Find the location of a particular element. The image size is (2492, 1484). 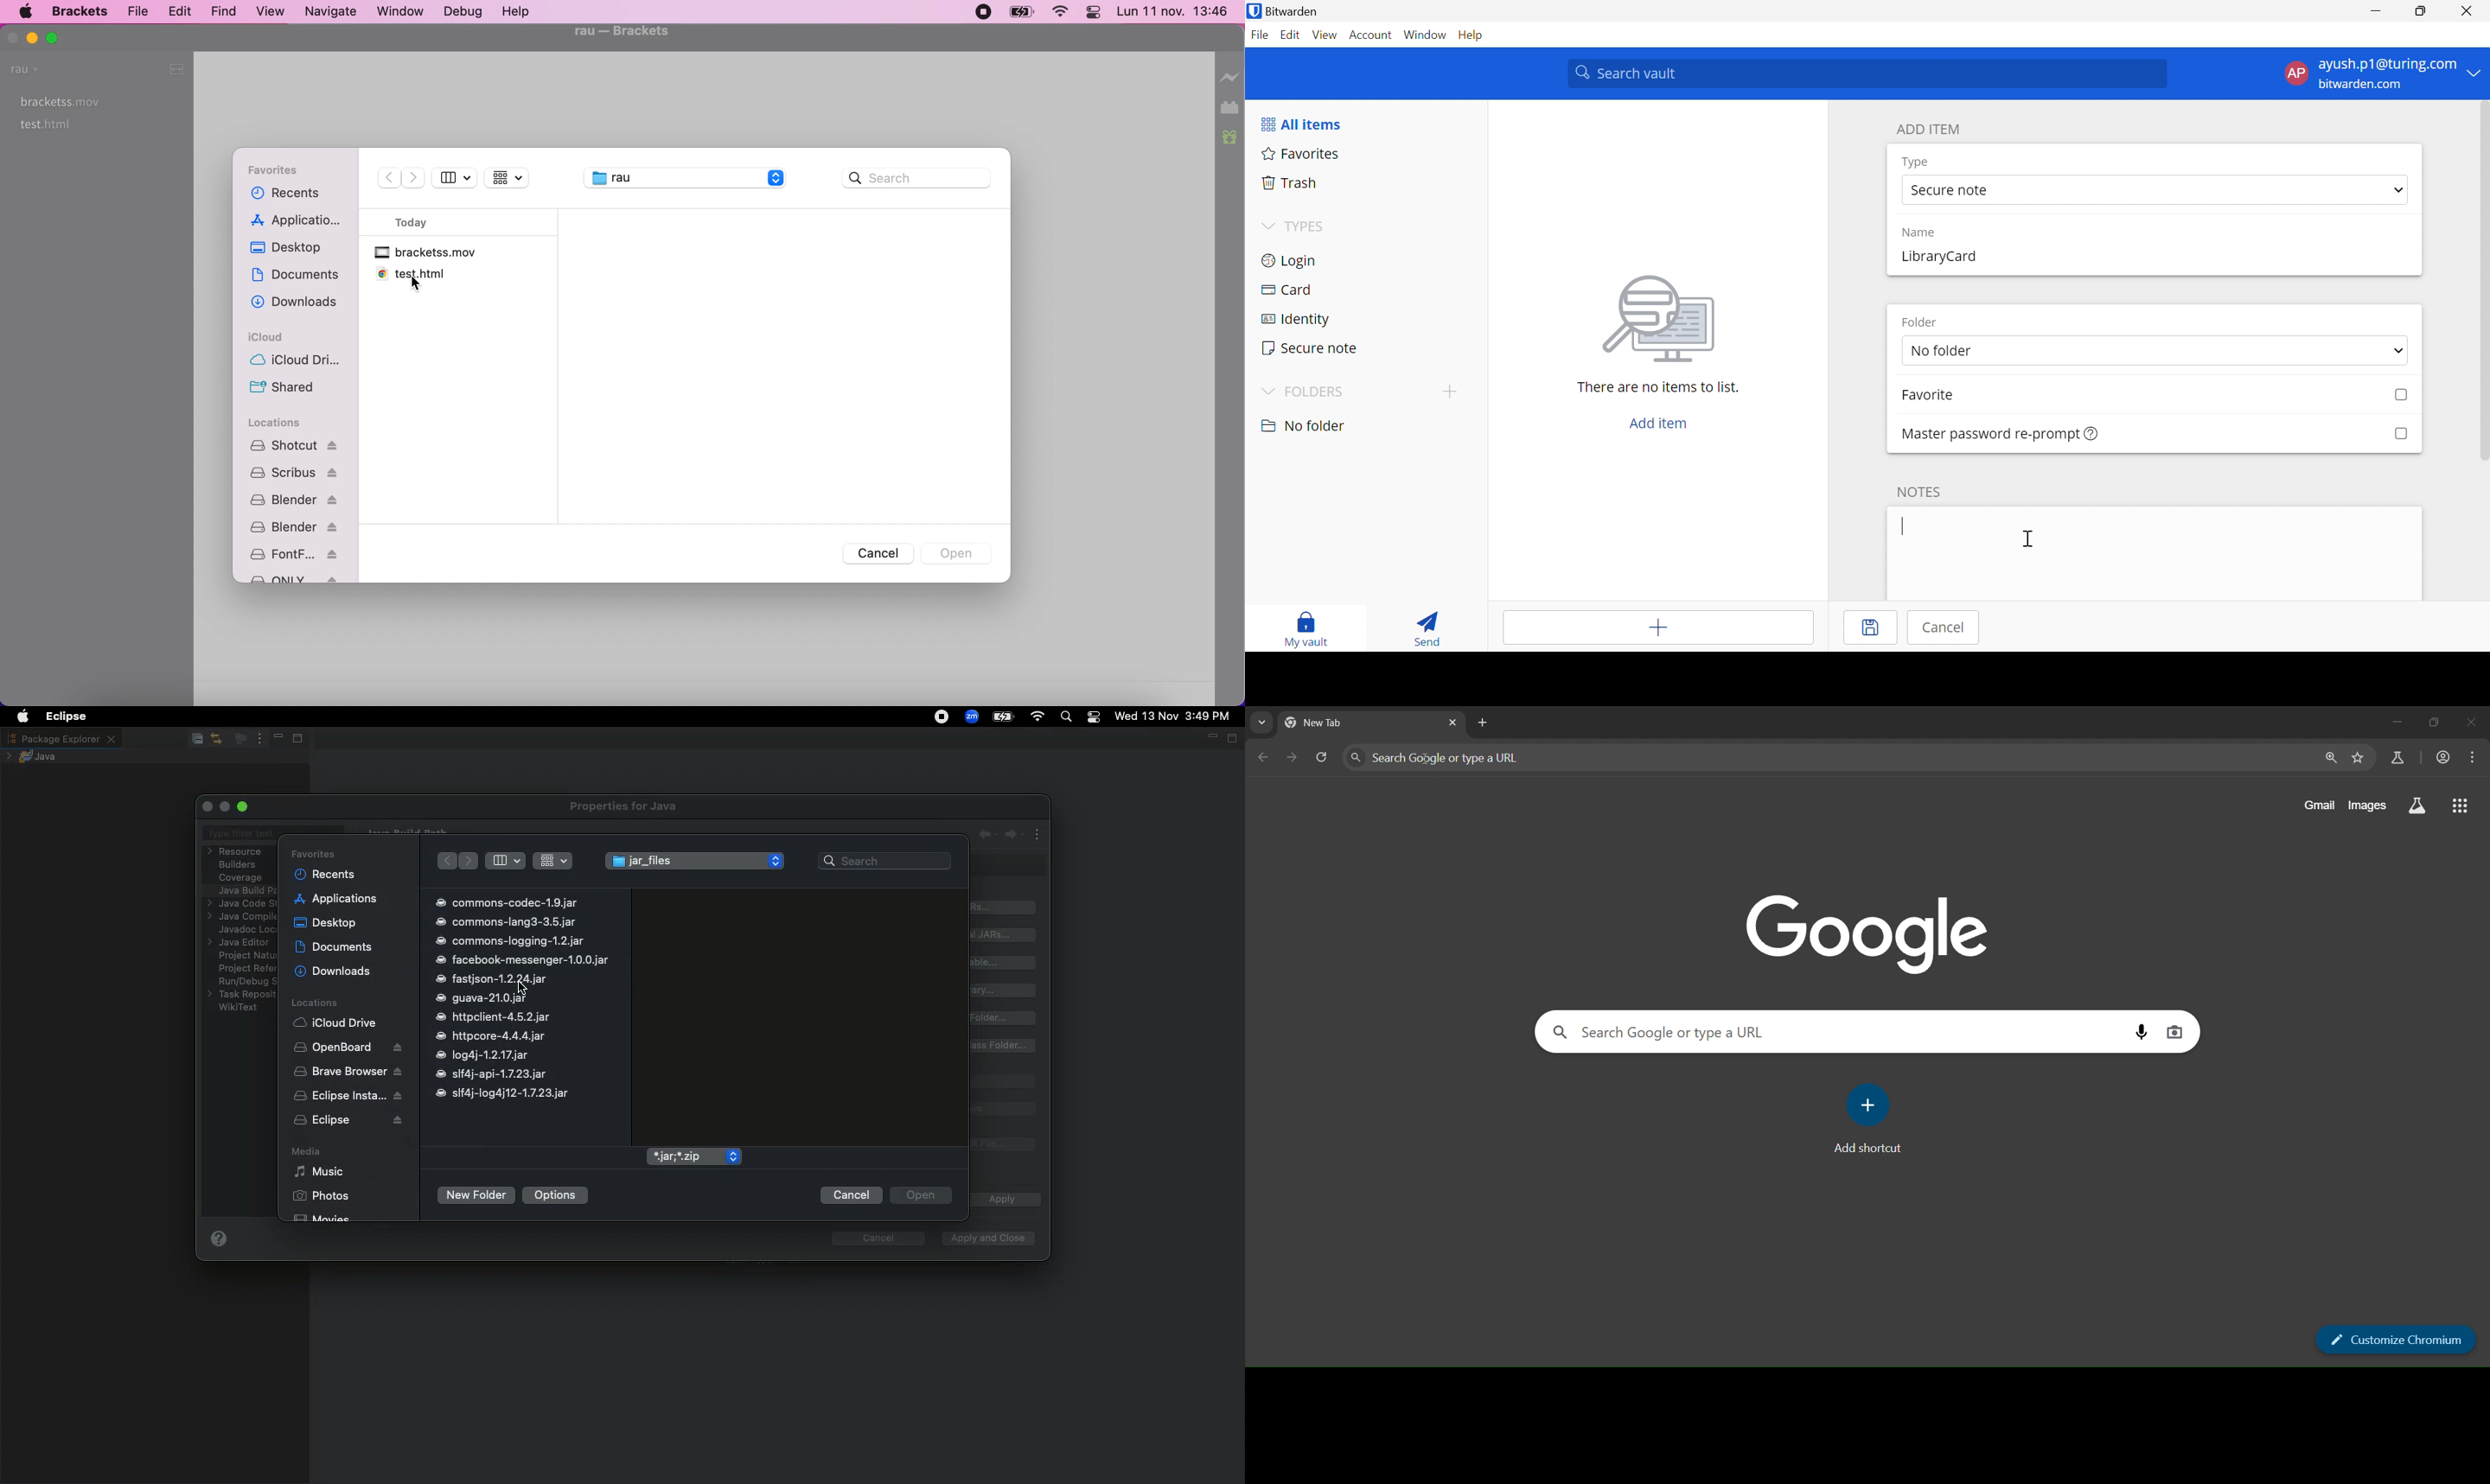

close tab is located at coordinates (1454, 724).